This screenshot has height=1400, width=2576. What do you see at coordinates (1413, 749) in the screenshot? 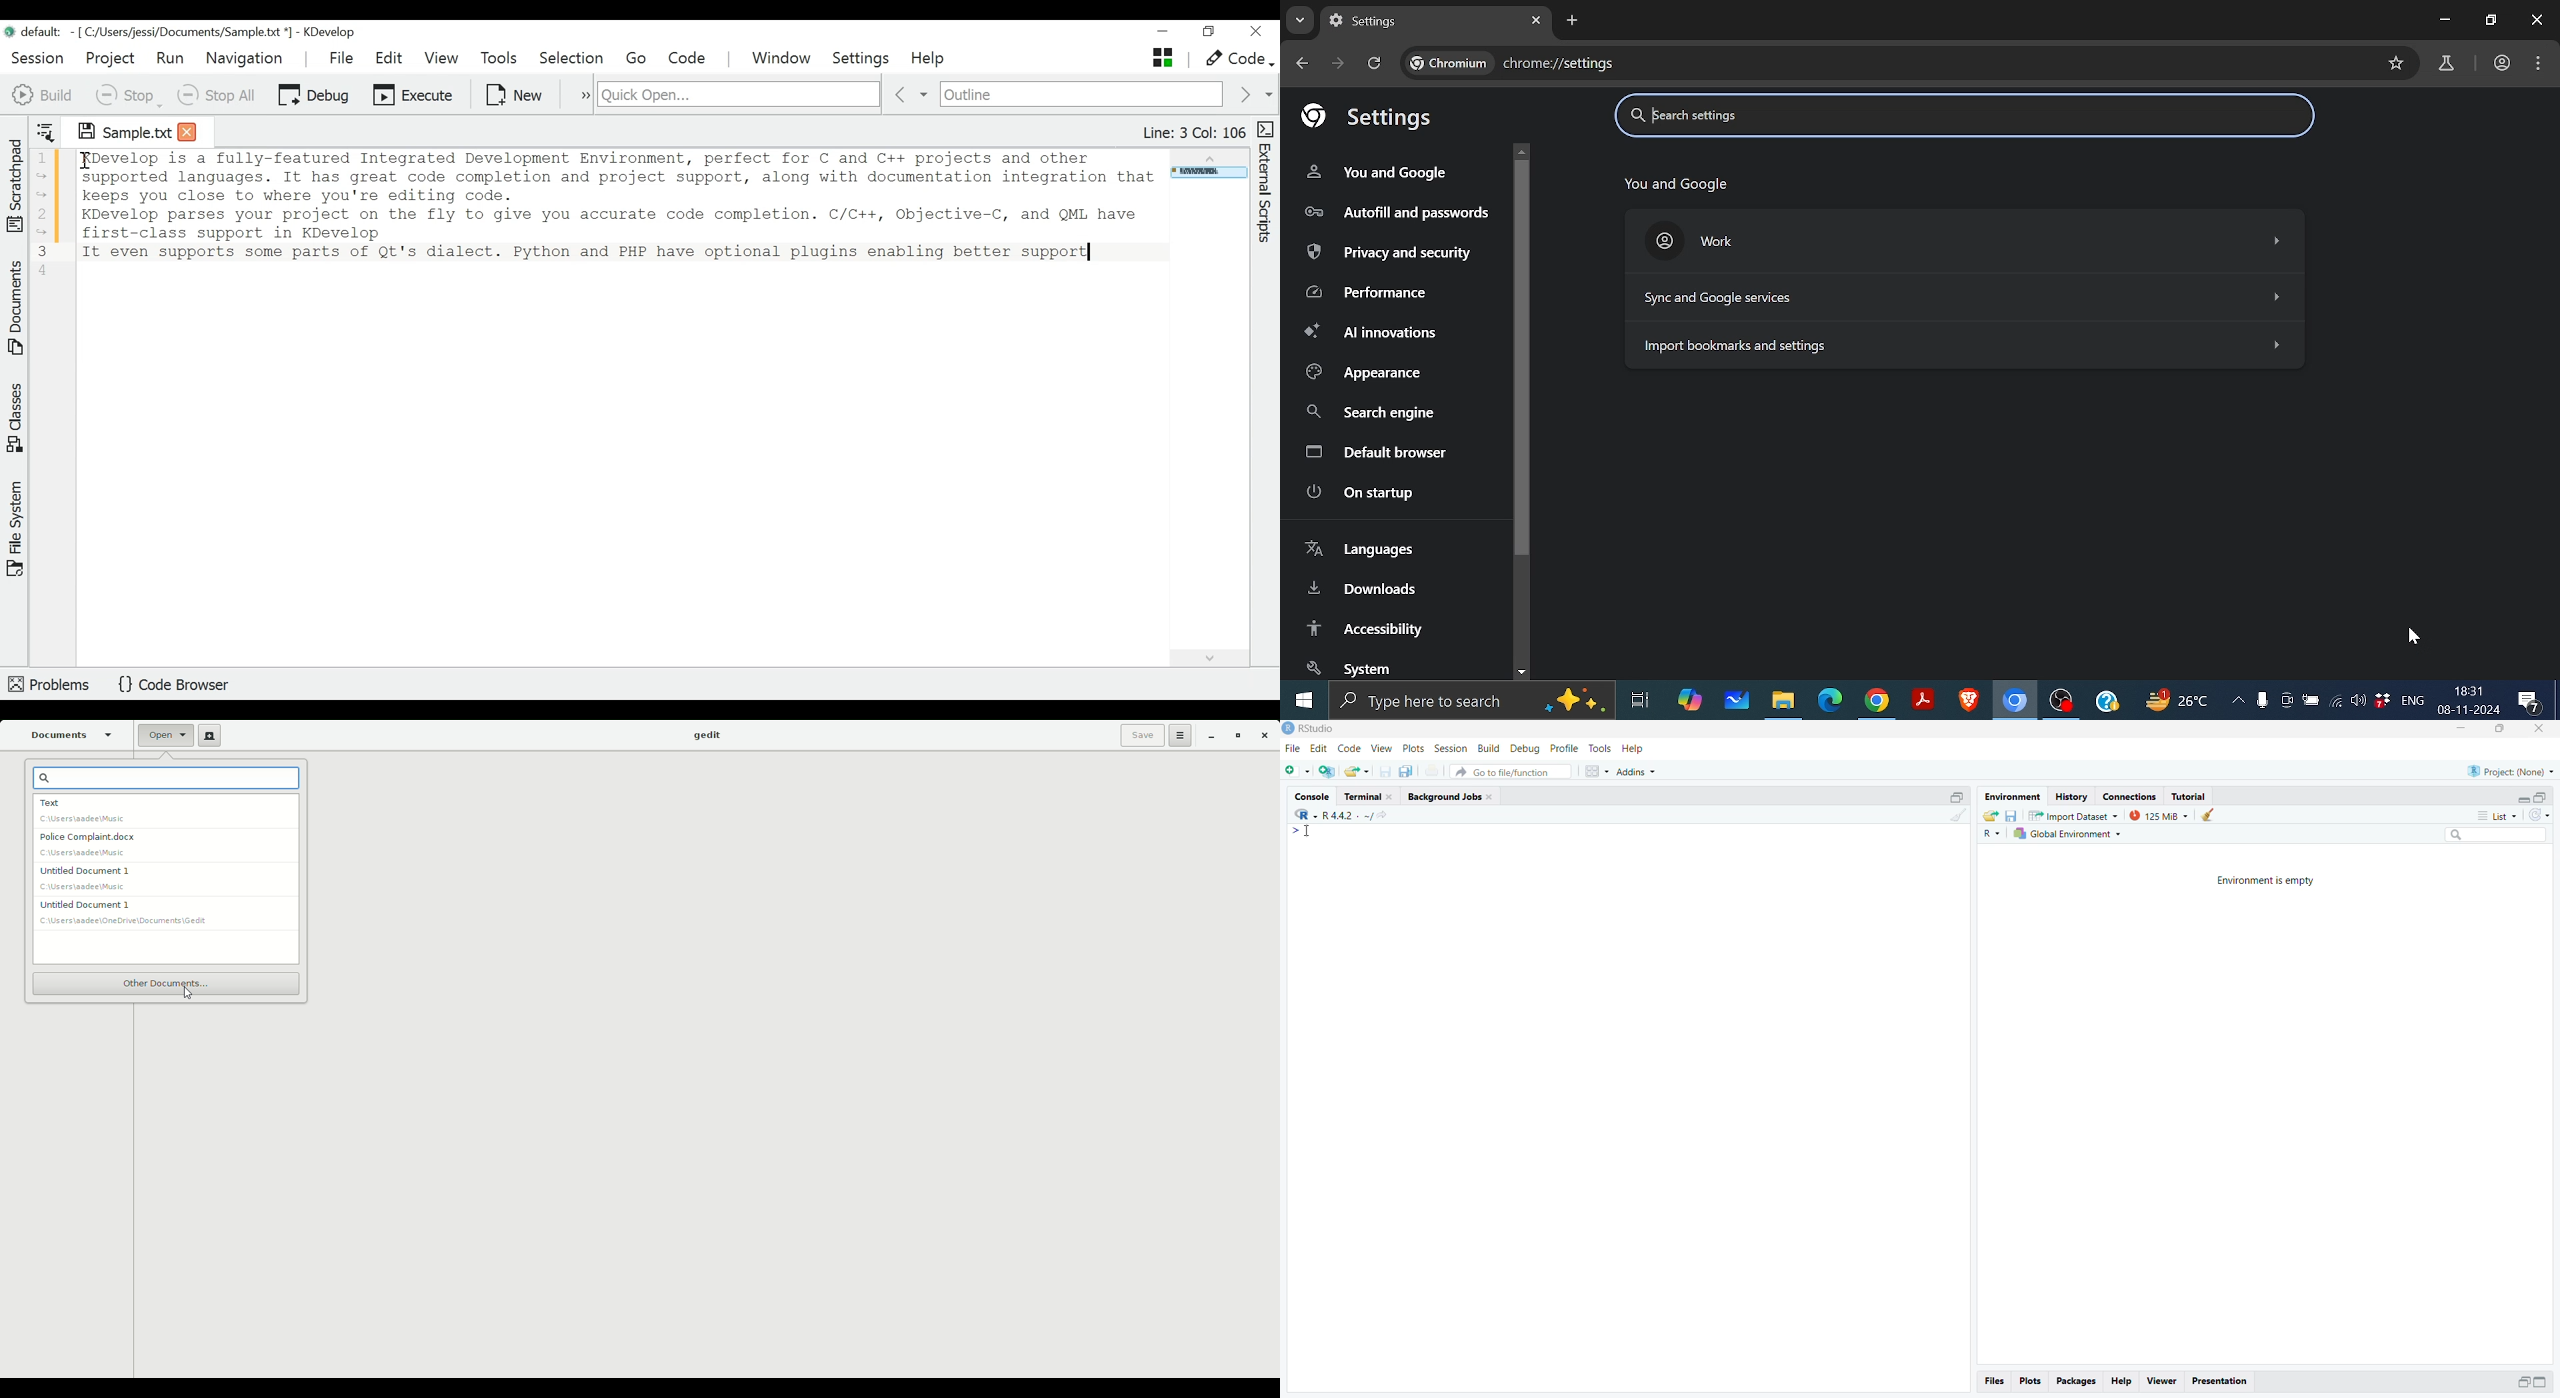
I see `Plots` at bounding box center [1413, 749].